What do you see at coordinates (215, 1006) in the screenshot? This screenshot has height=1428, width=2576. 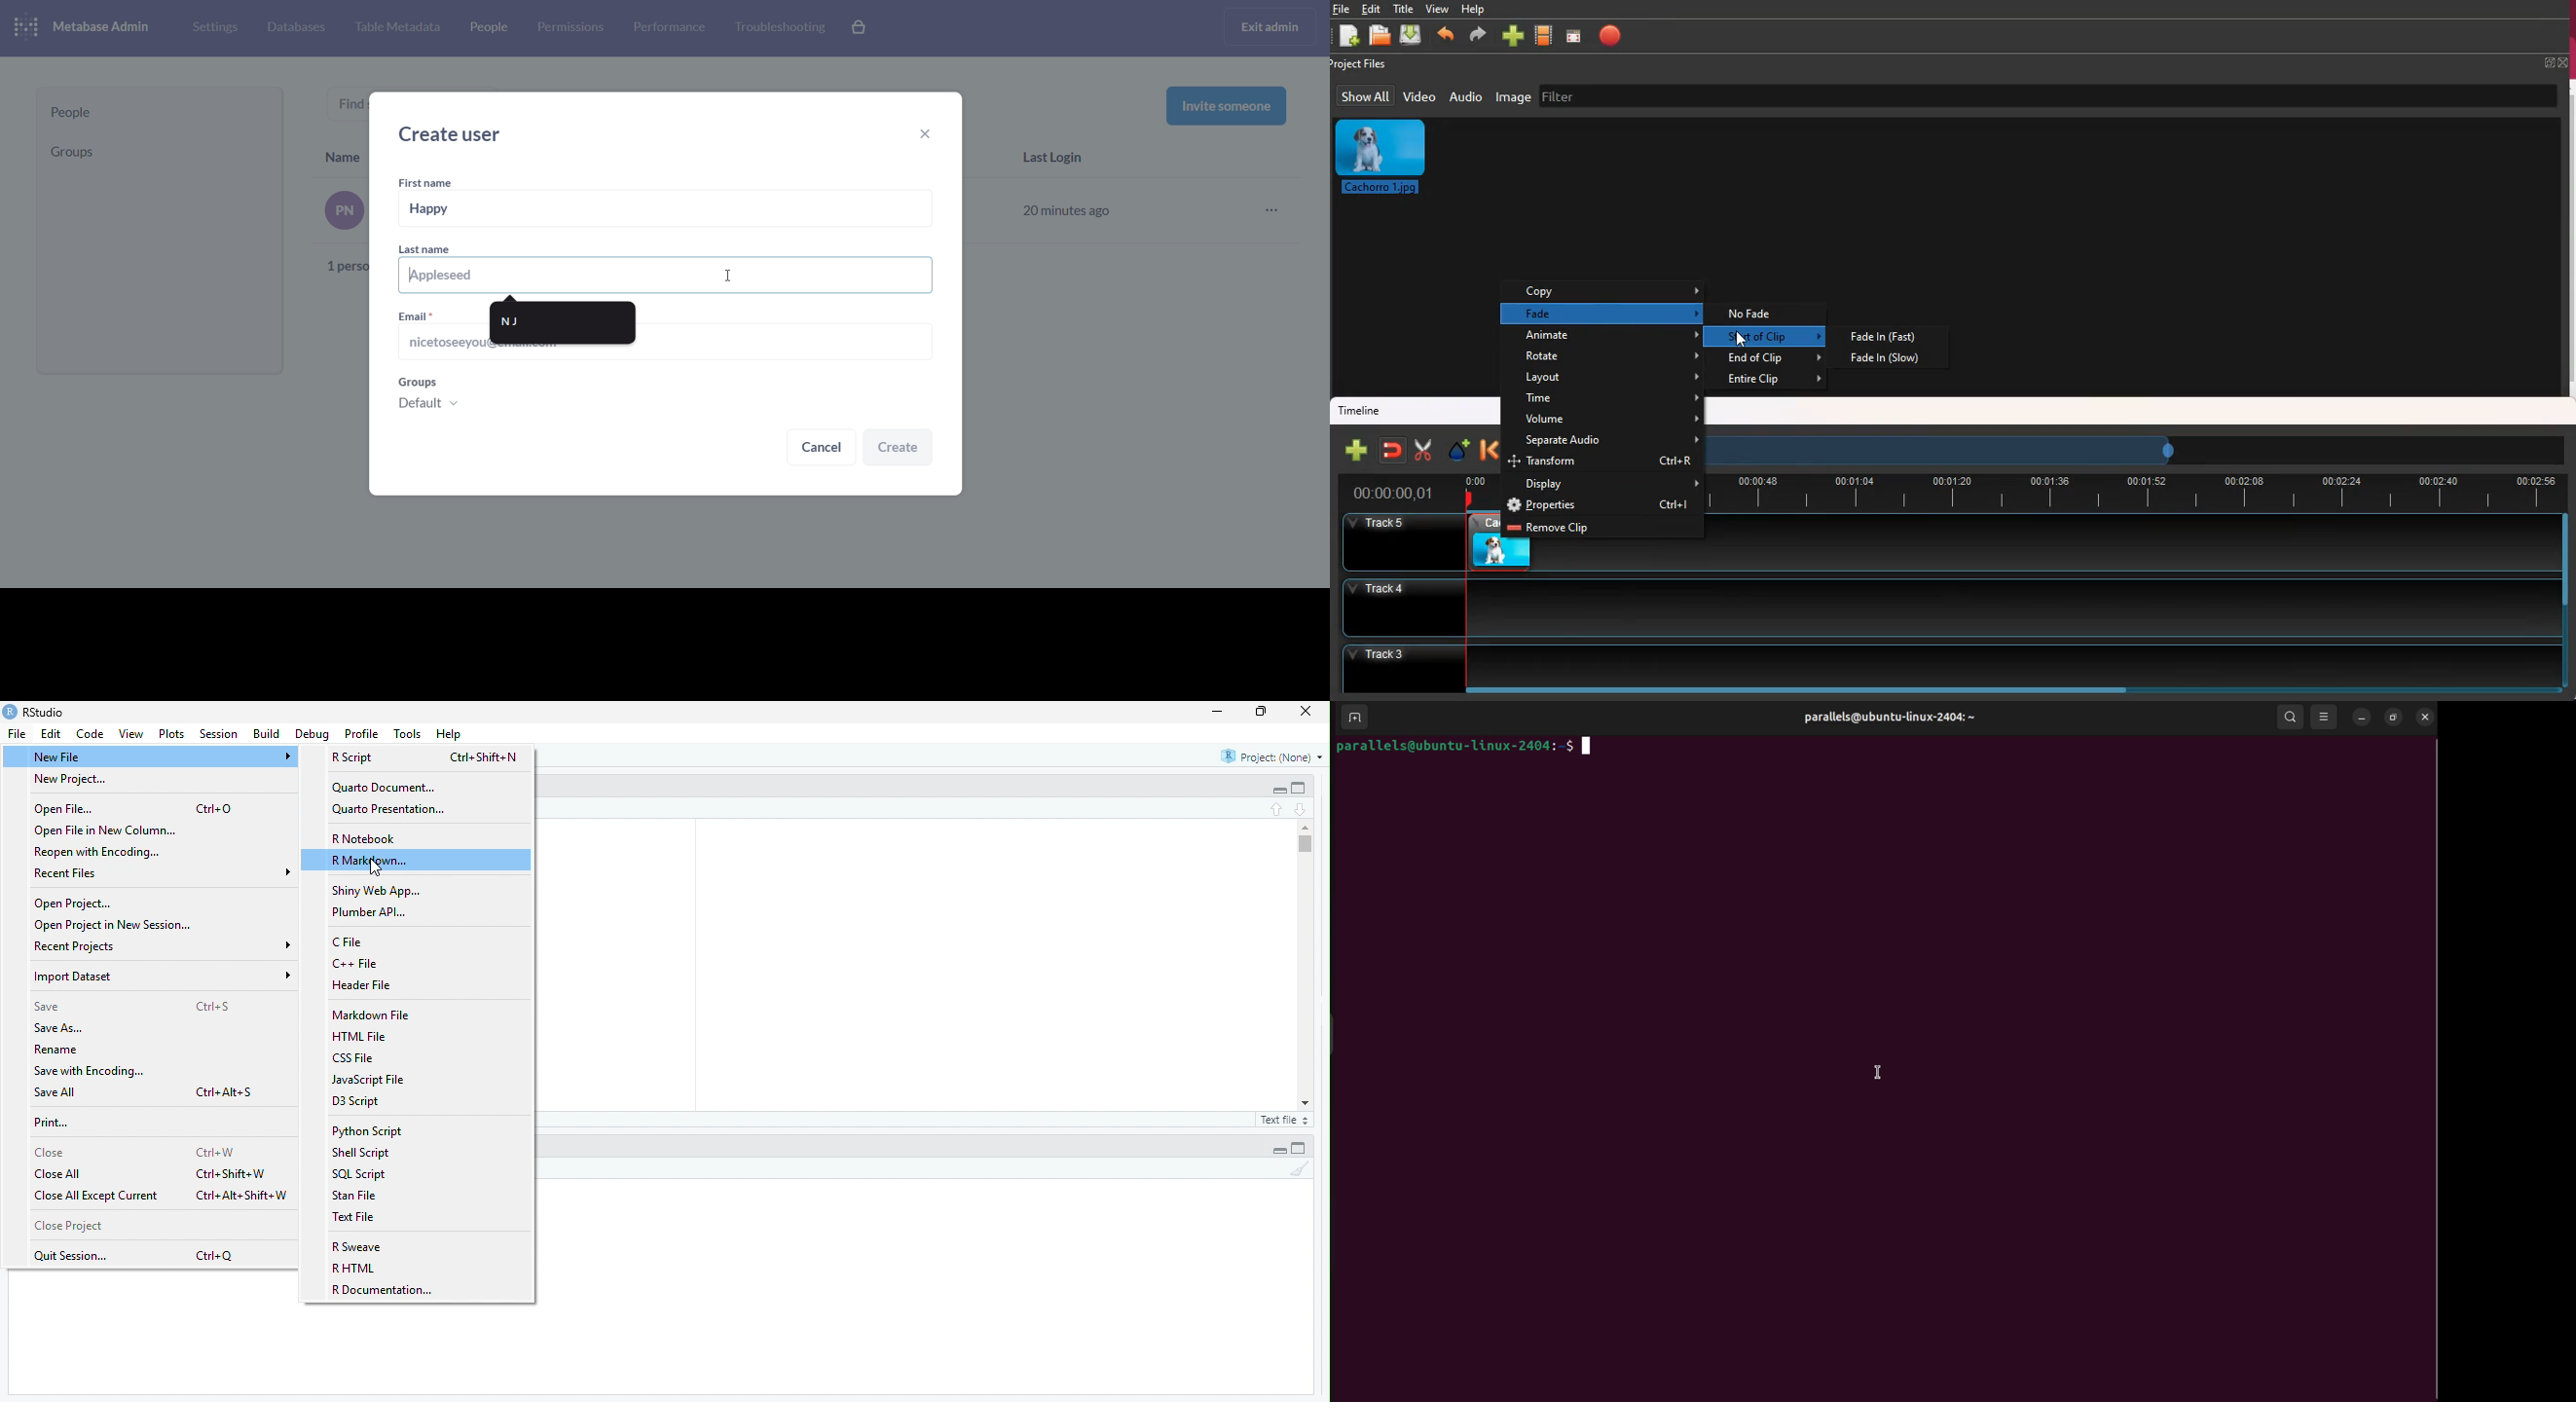 I see `Ctri+S` at bounding box center [215, 1006].